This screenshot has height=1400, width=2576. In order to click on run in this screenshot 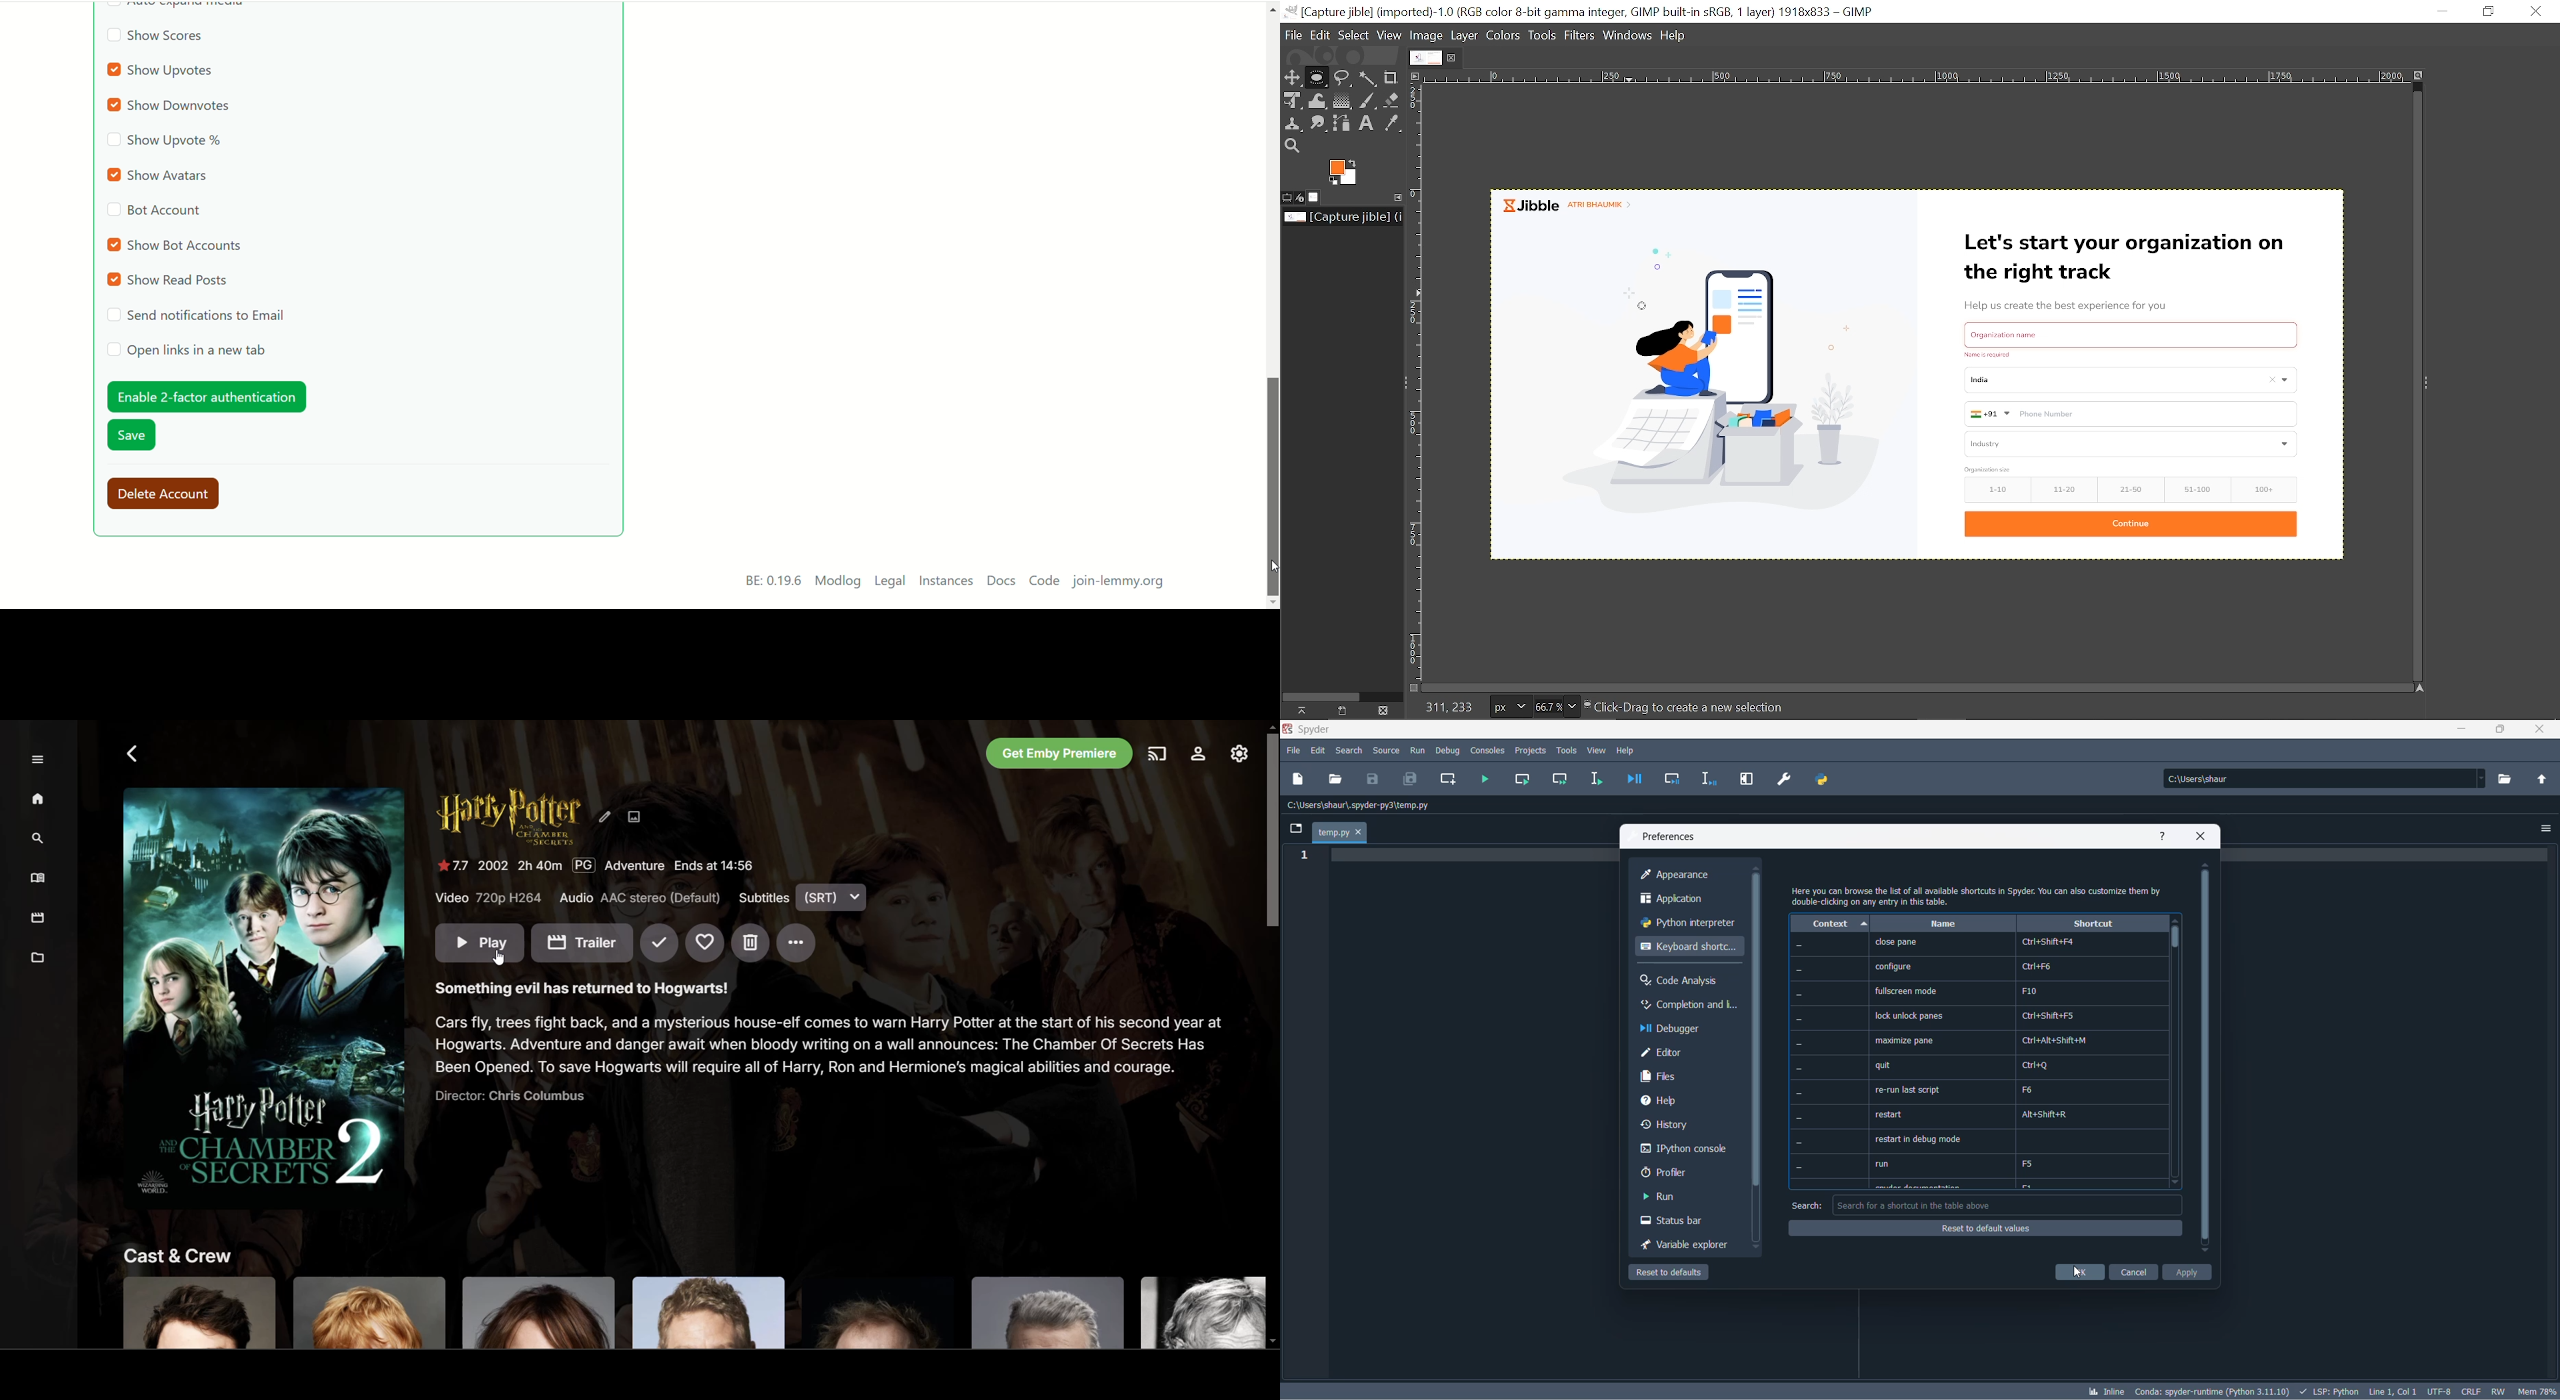, I will do `click(1884, 1164)`.